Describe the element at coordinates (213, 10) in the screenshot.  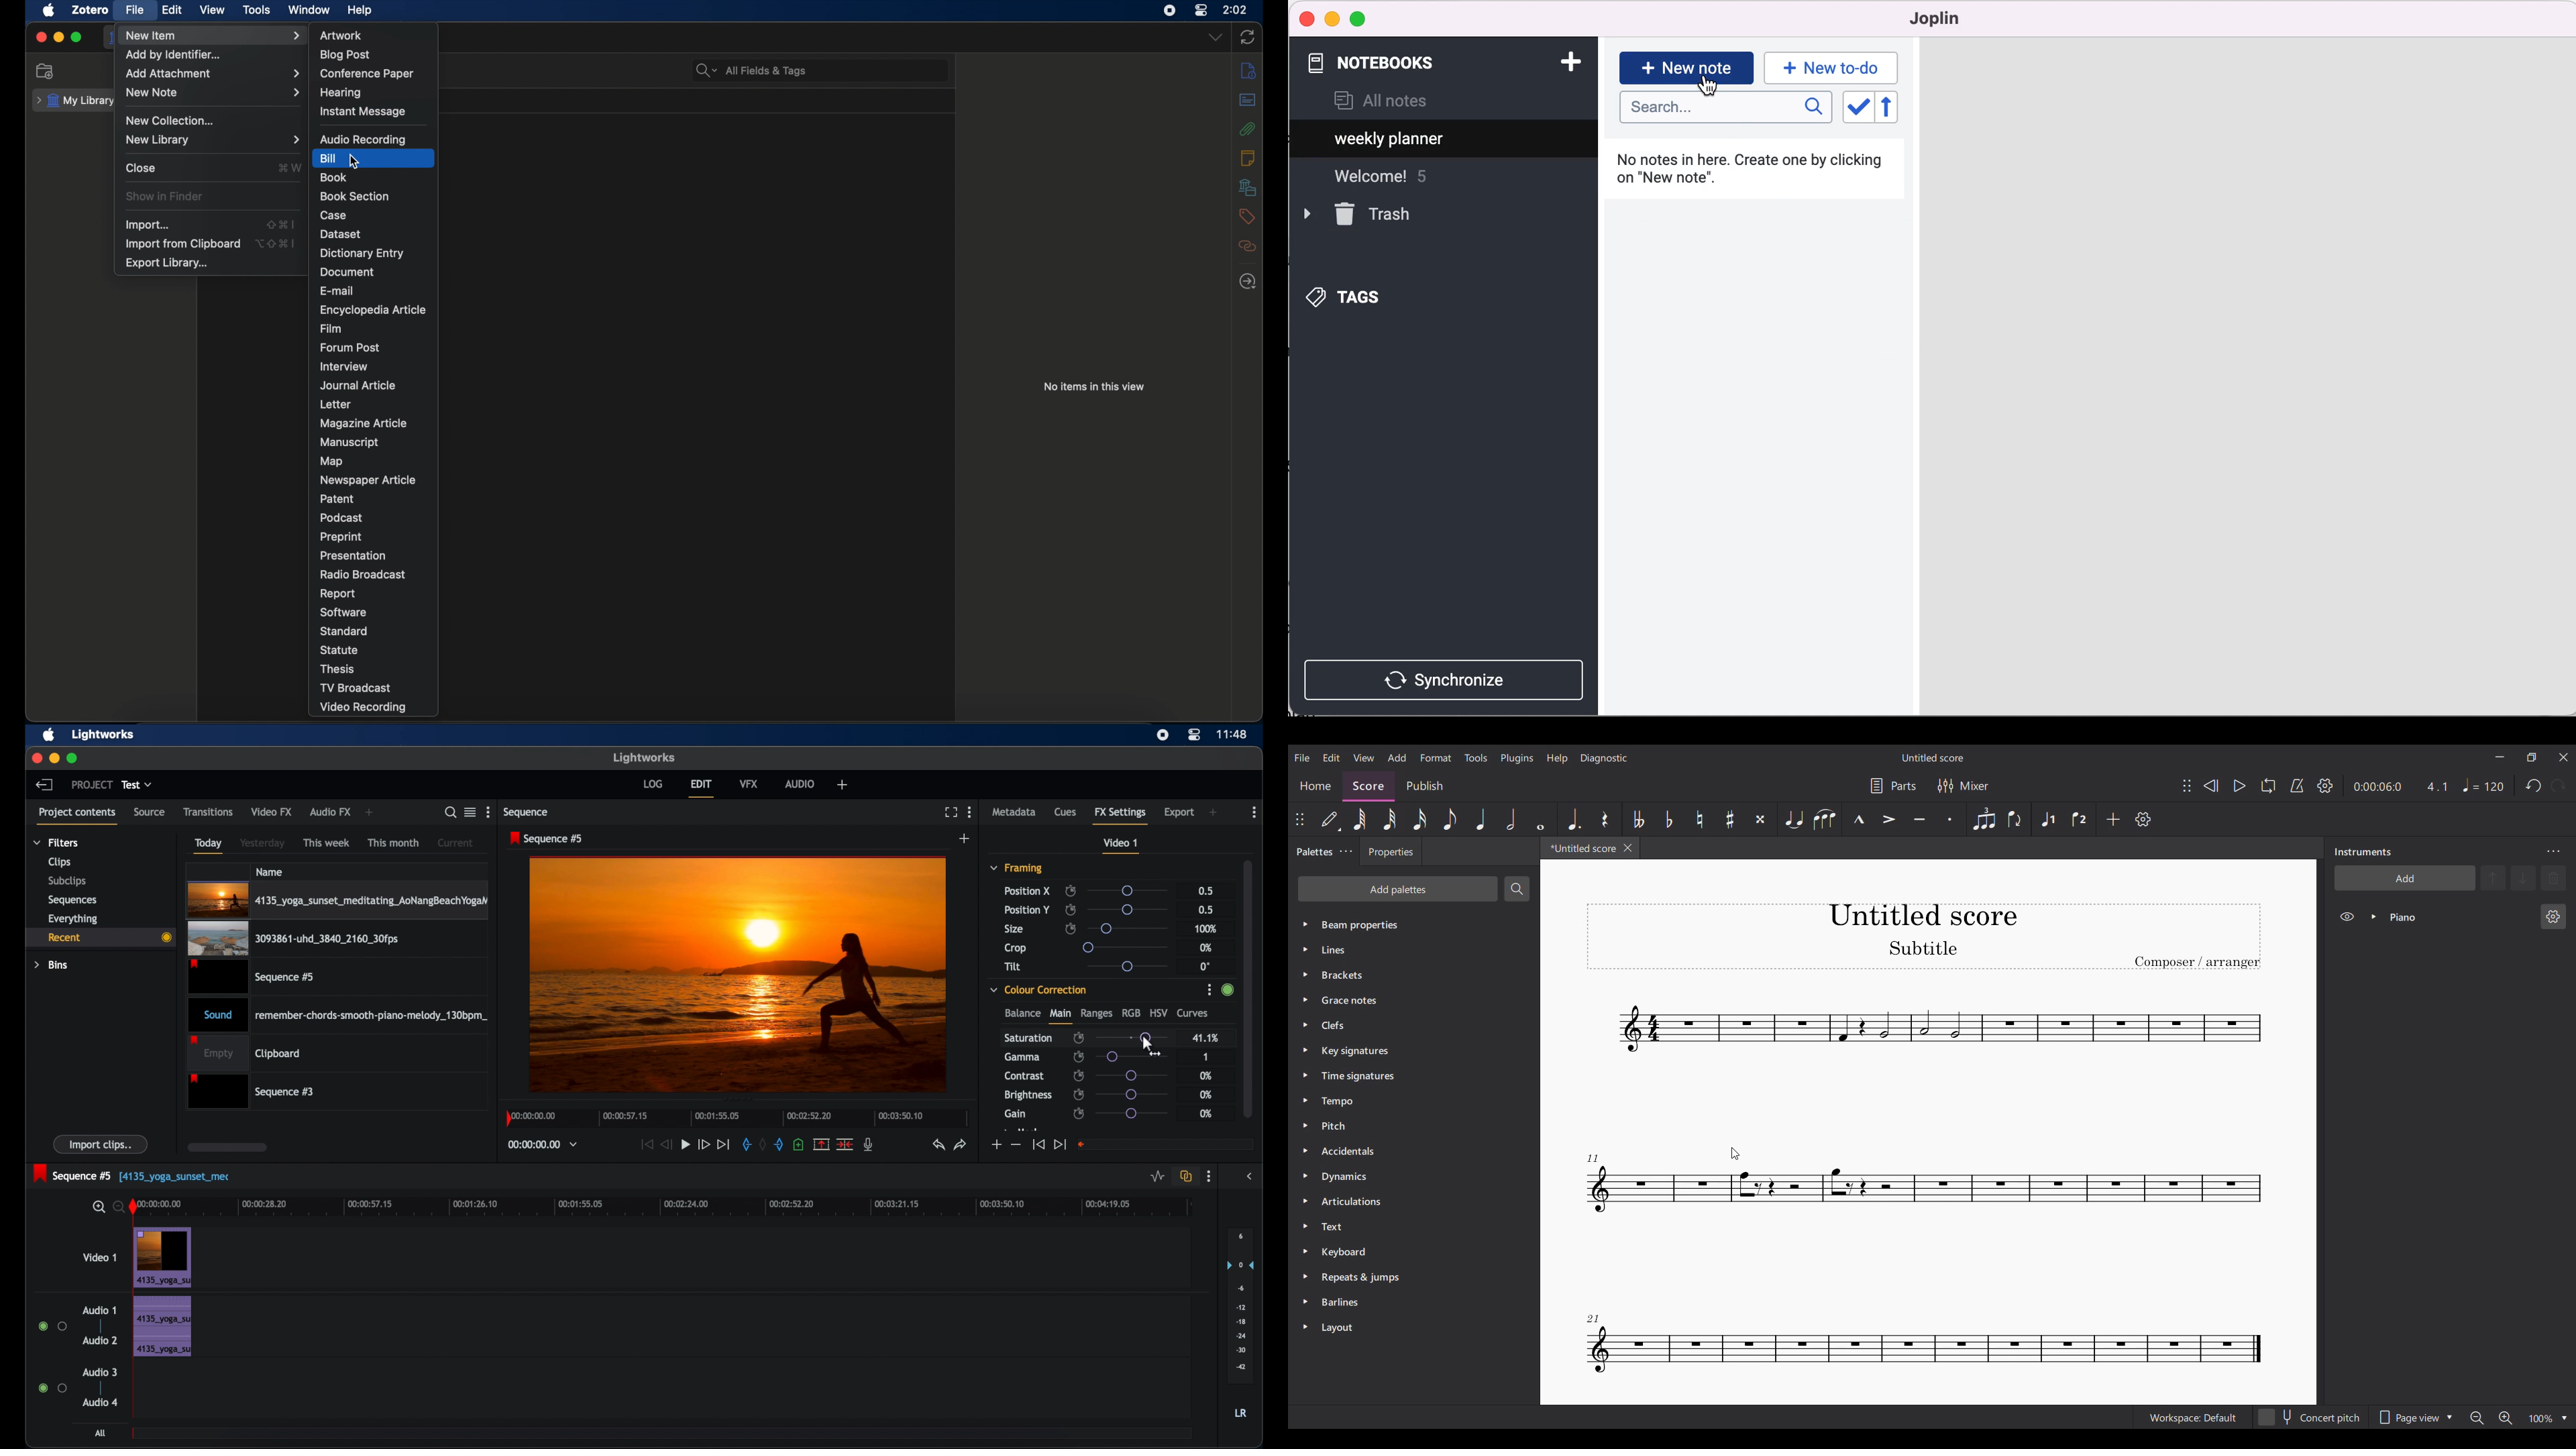
I see `view` at that location.